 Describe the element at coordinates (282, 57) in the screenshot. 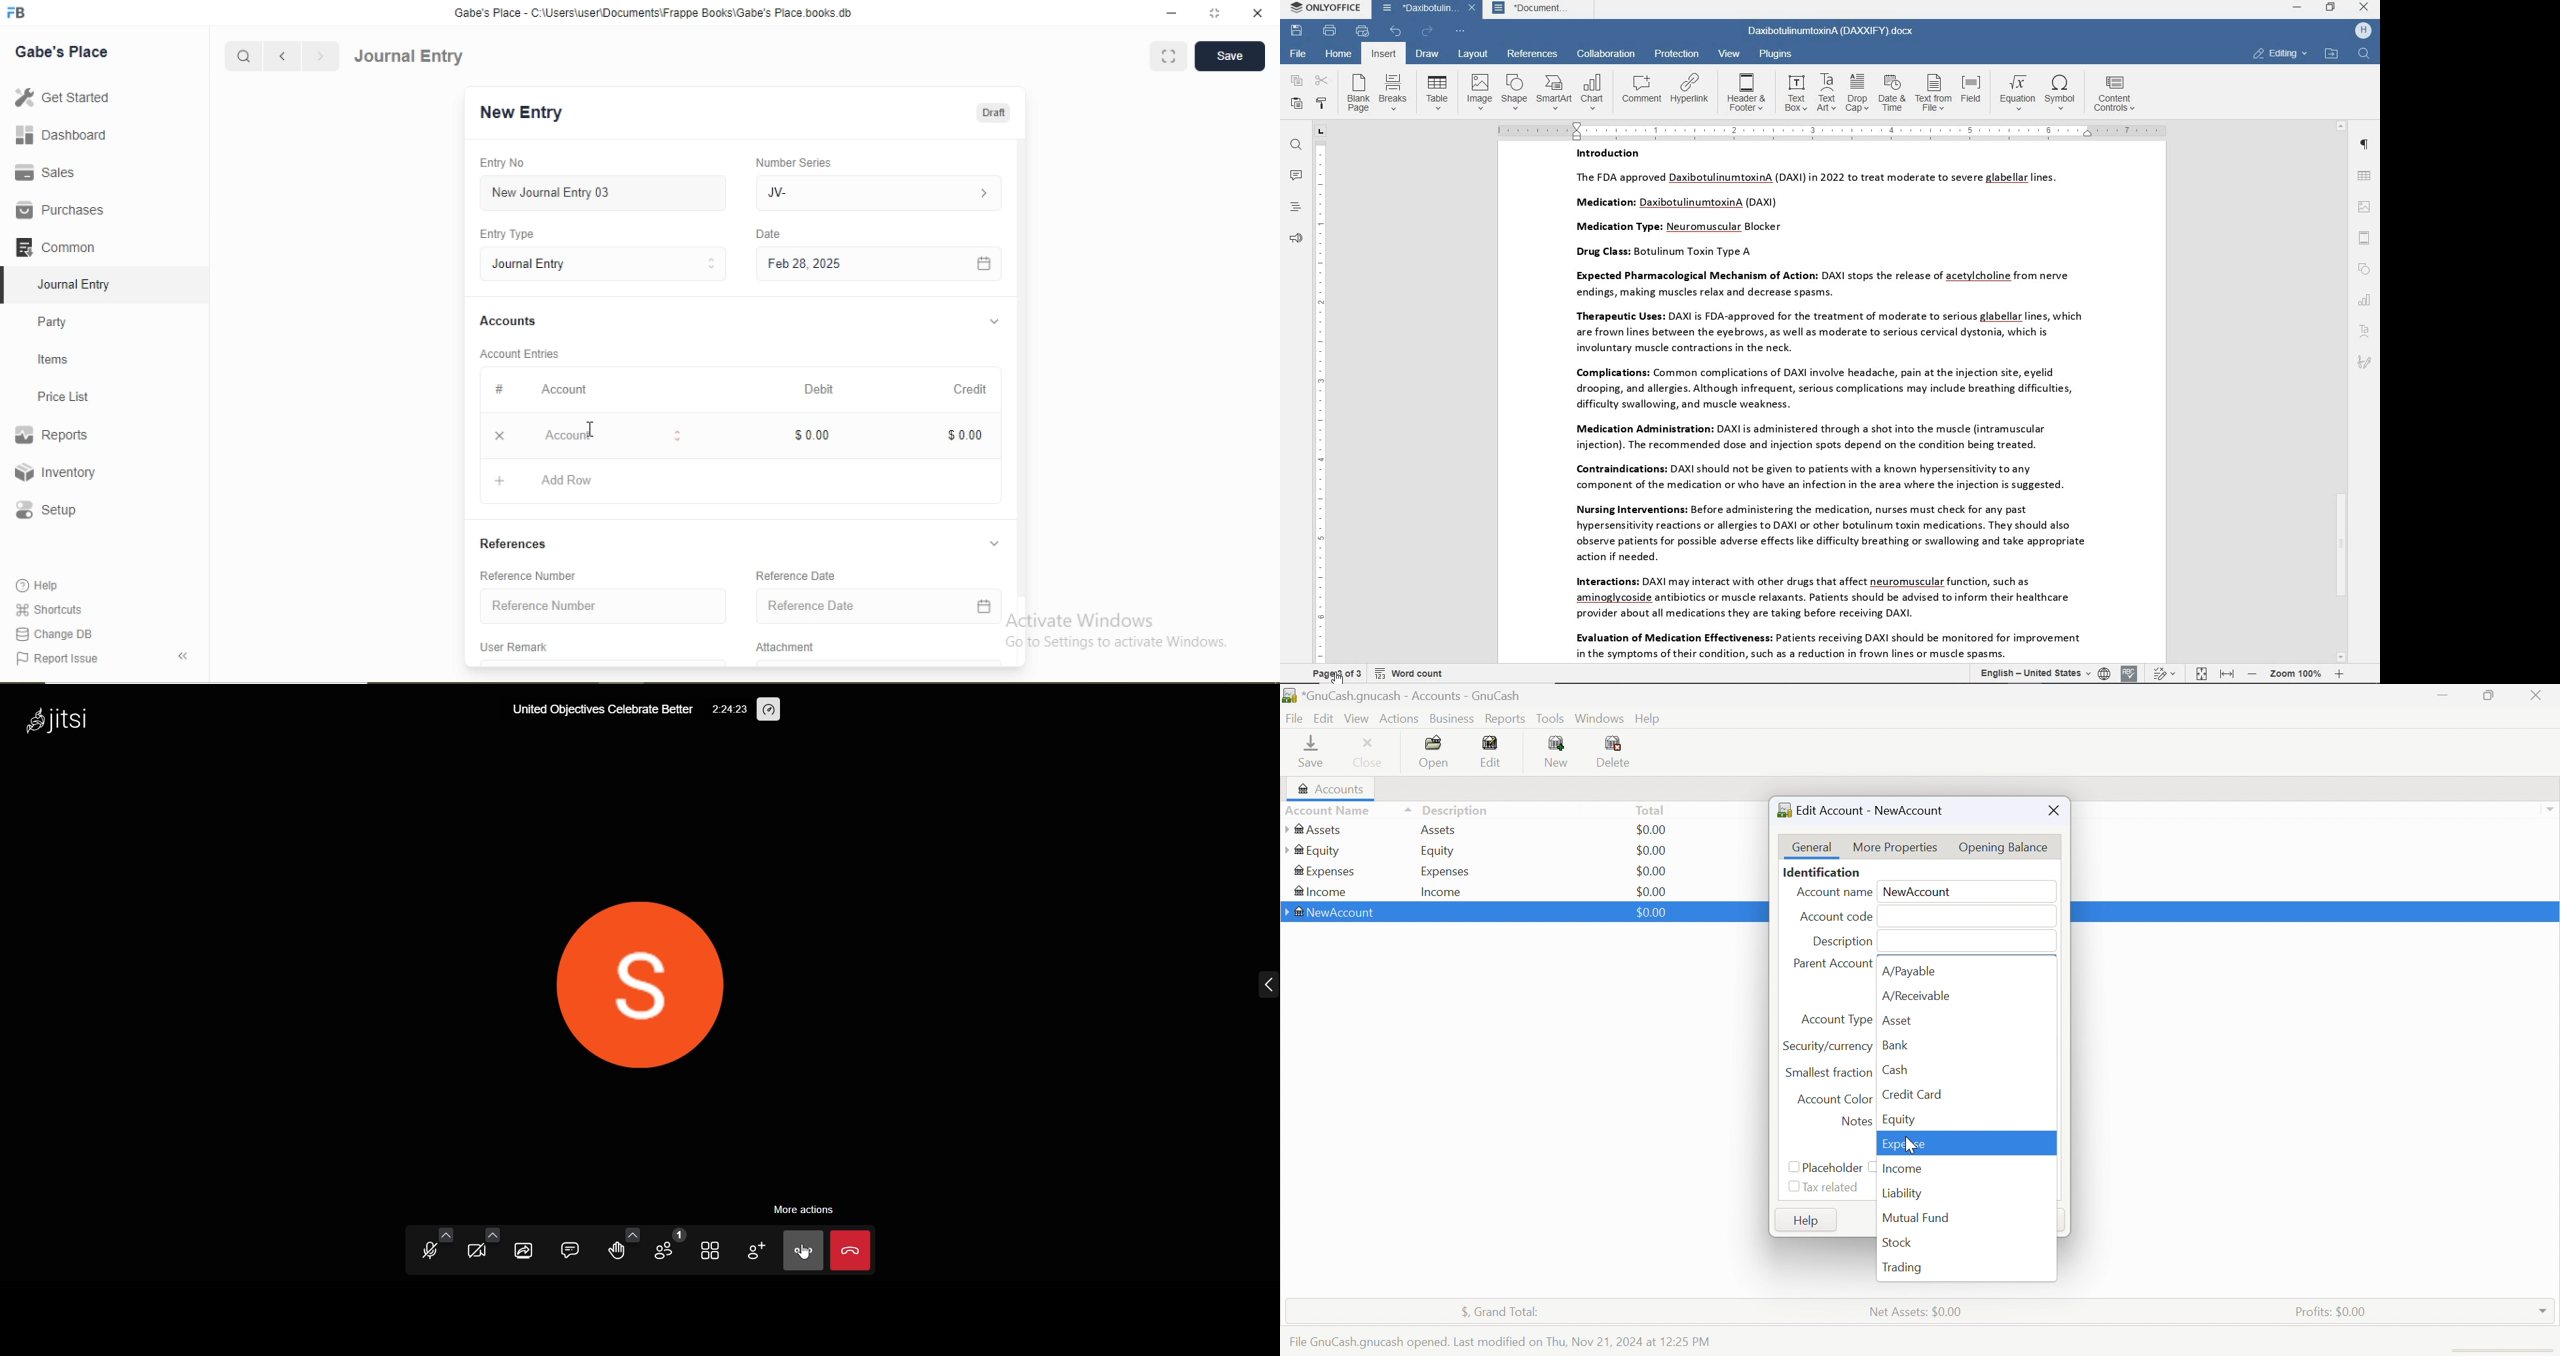

I see `Backward` at that location.